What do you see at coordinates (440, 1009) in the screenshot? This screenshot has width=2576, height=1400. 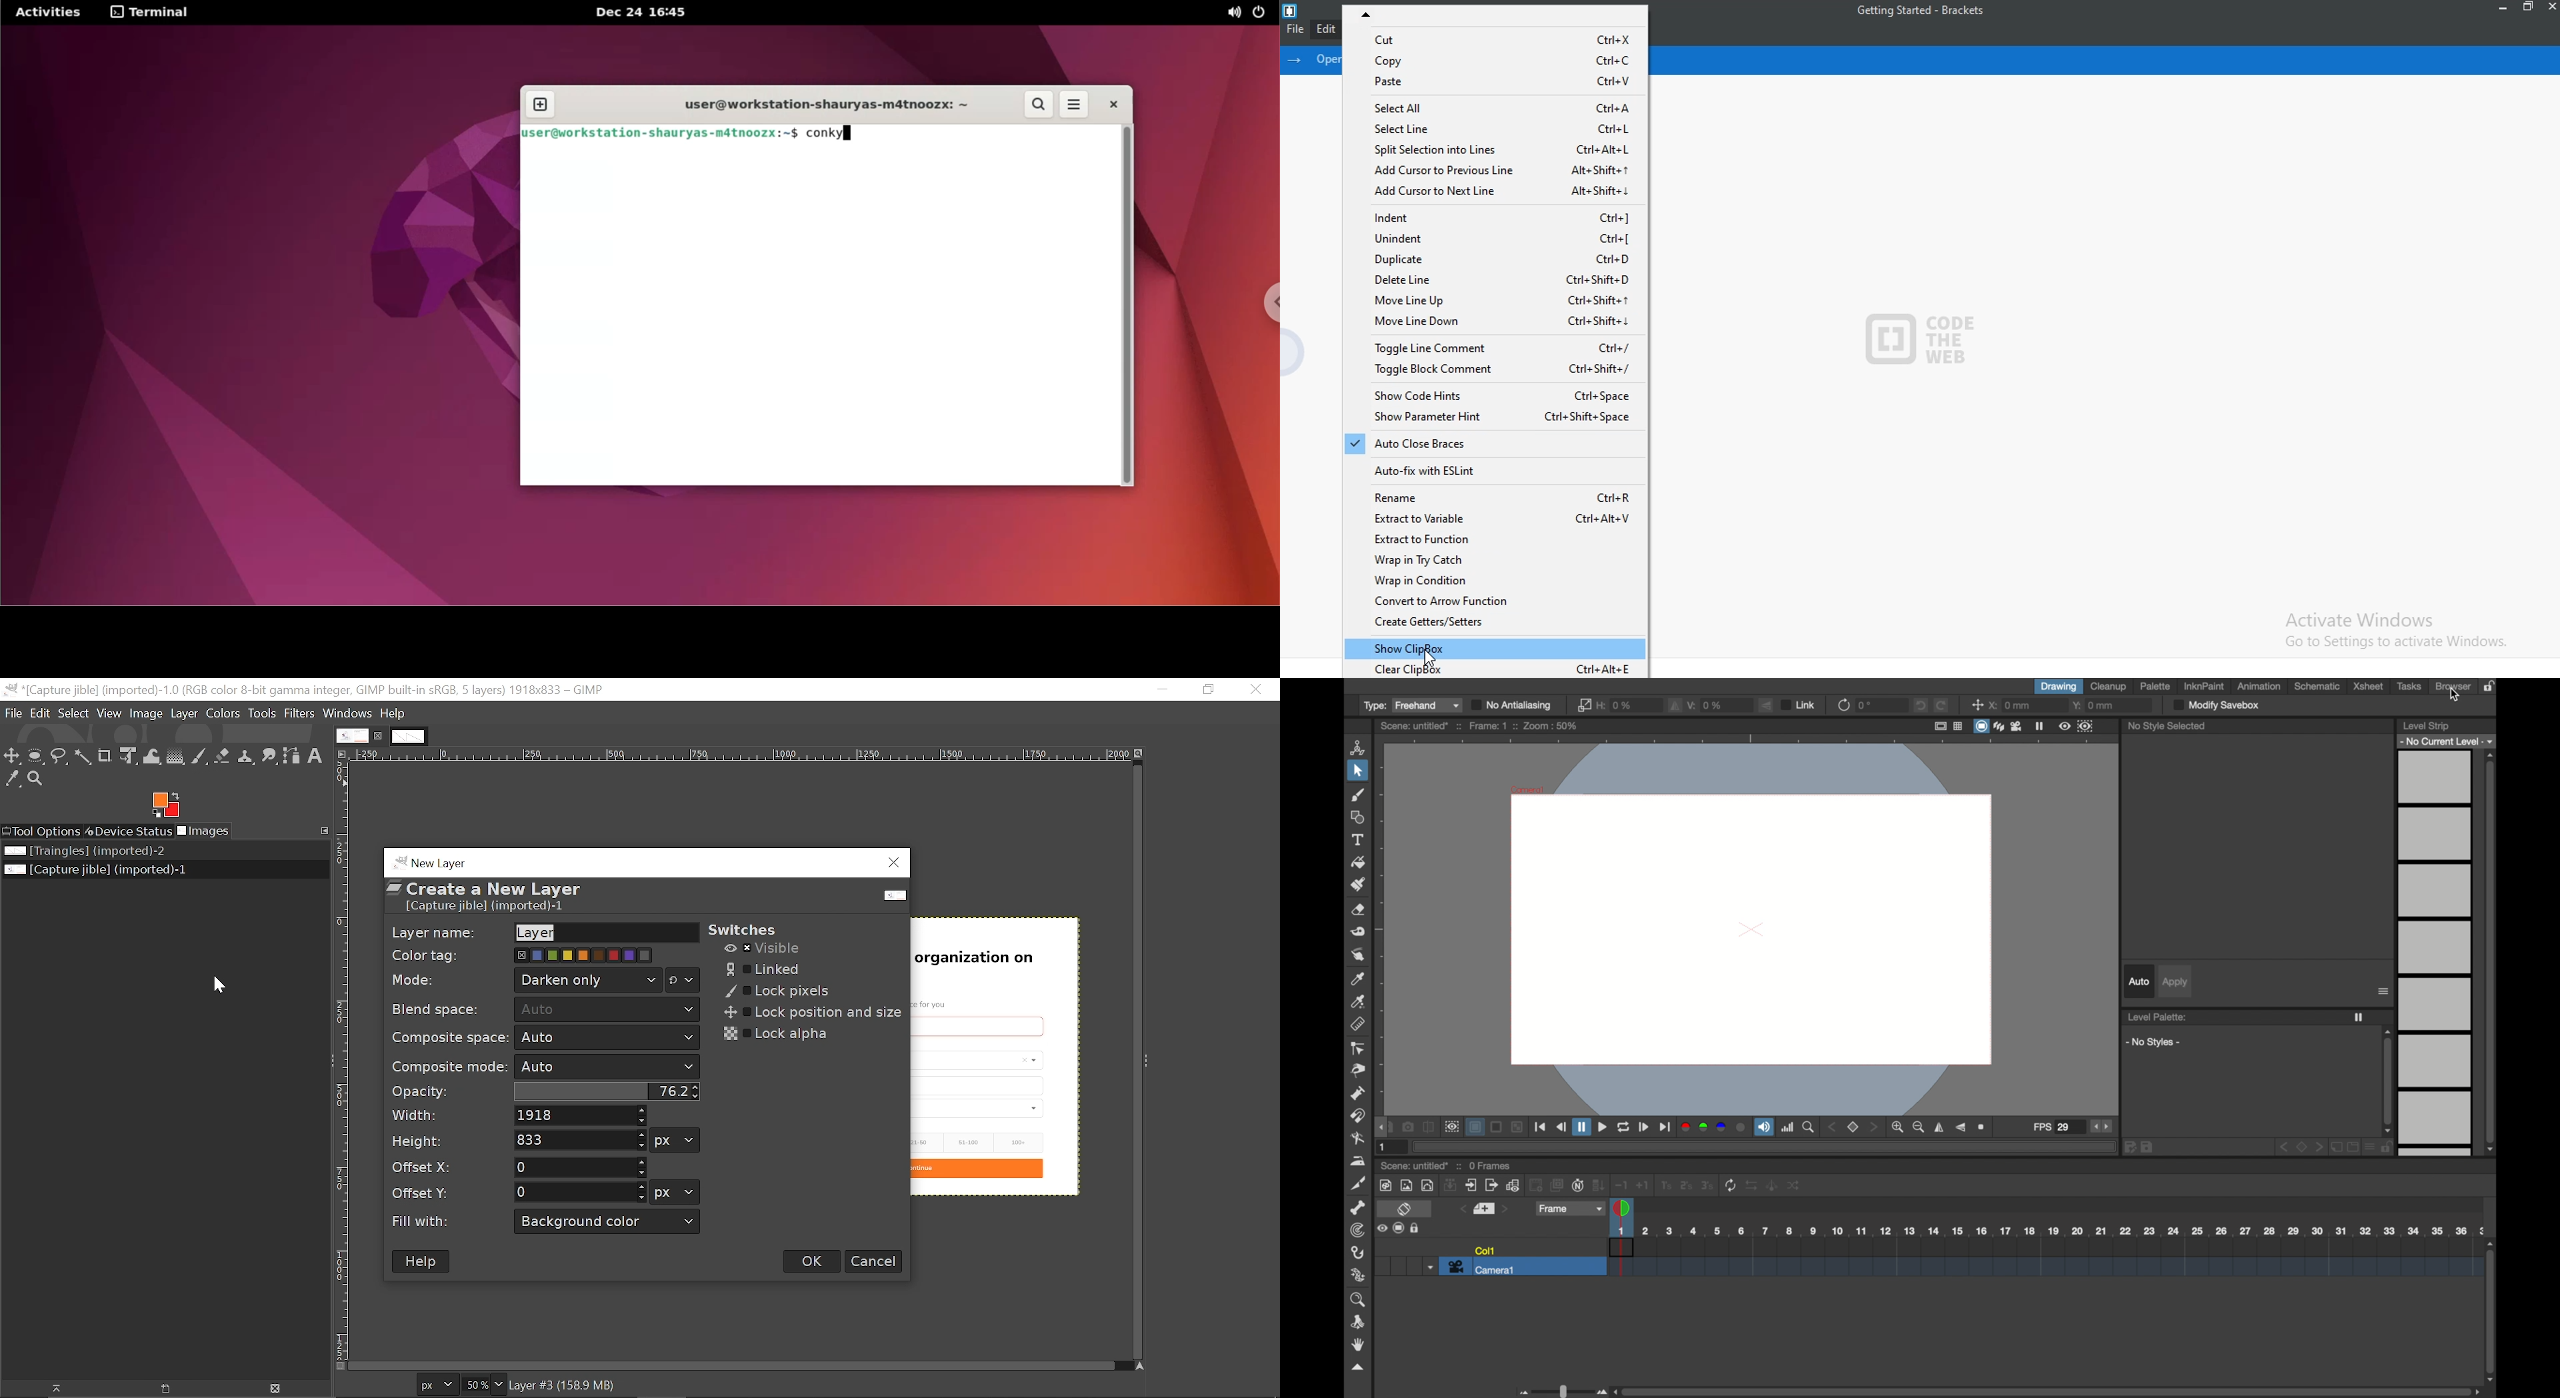 I see `Blend space:` at bounding box center [440, 1009].